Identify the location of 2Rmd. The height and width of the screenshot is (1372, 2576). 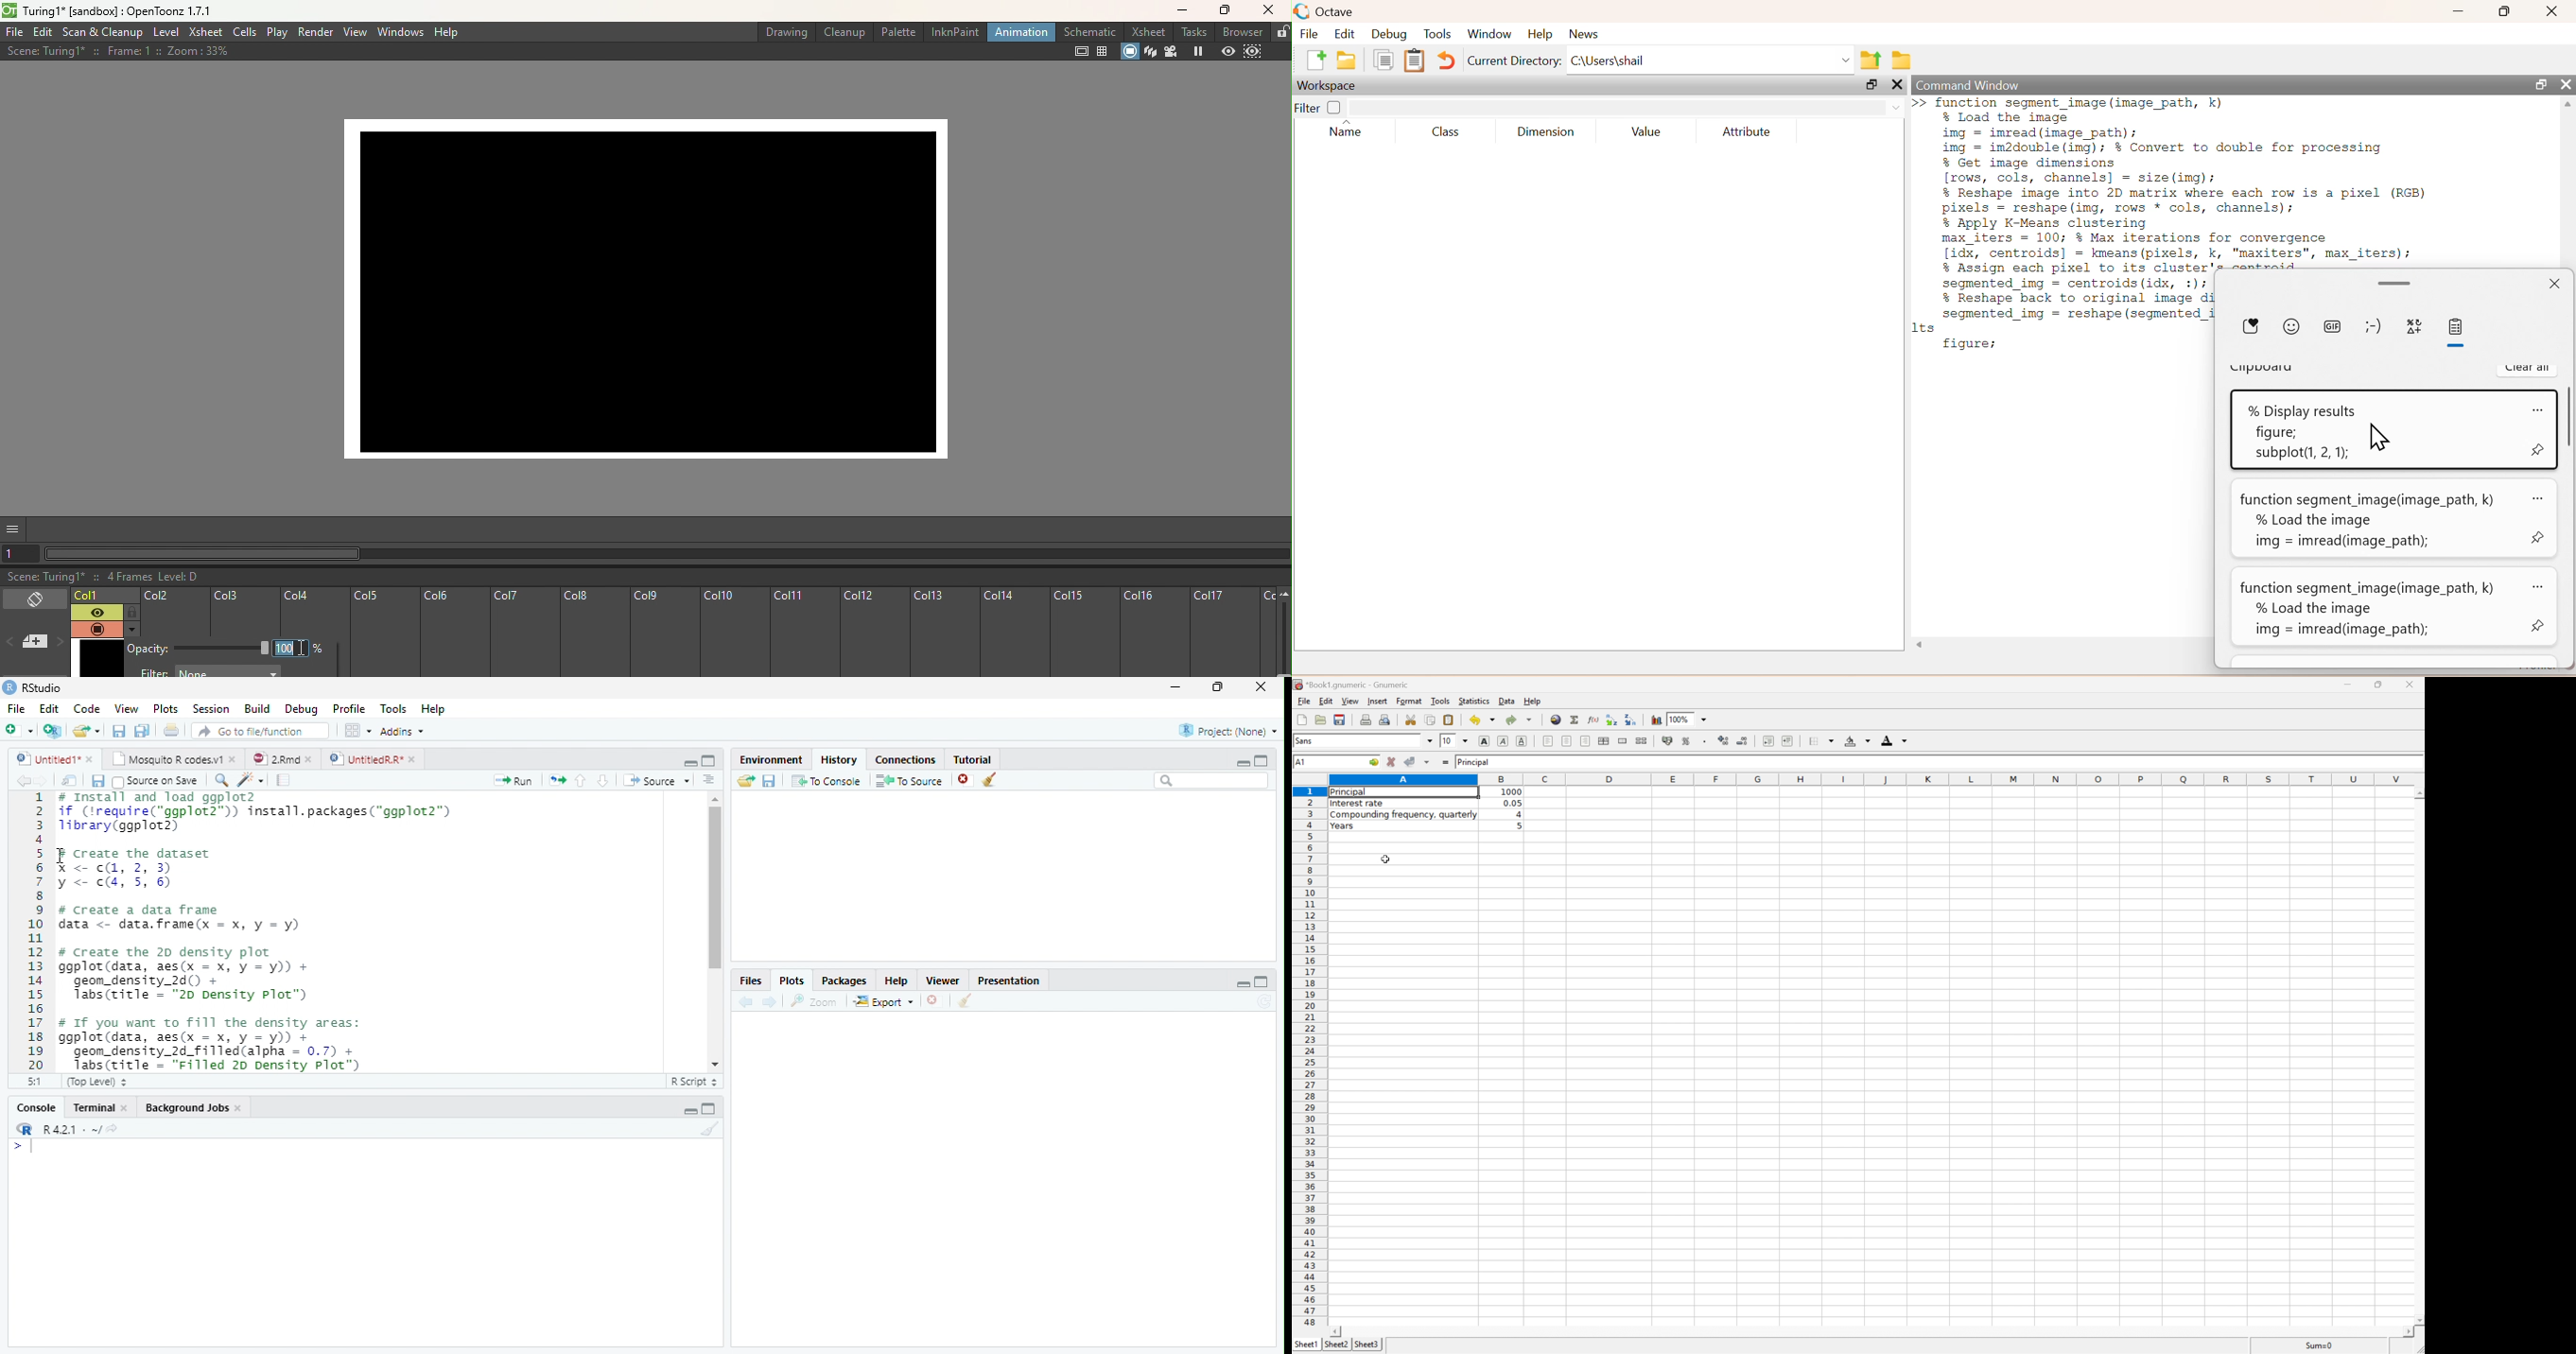
(275, 758).